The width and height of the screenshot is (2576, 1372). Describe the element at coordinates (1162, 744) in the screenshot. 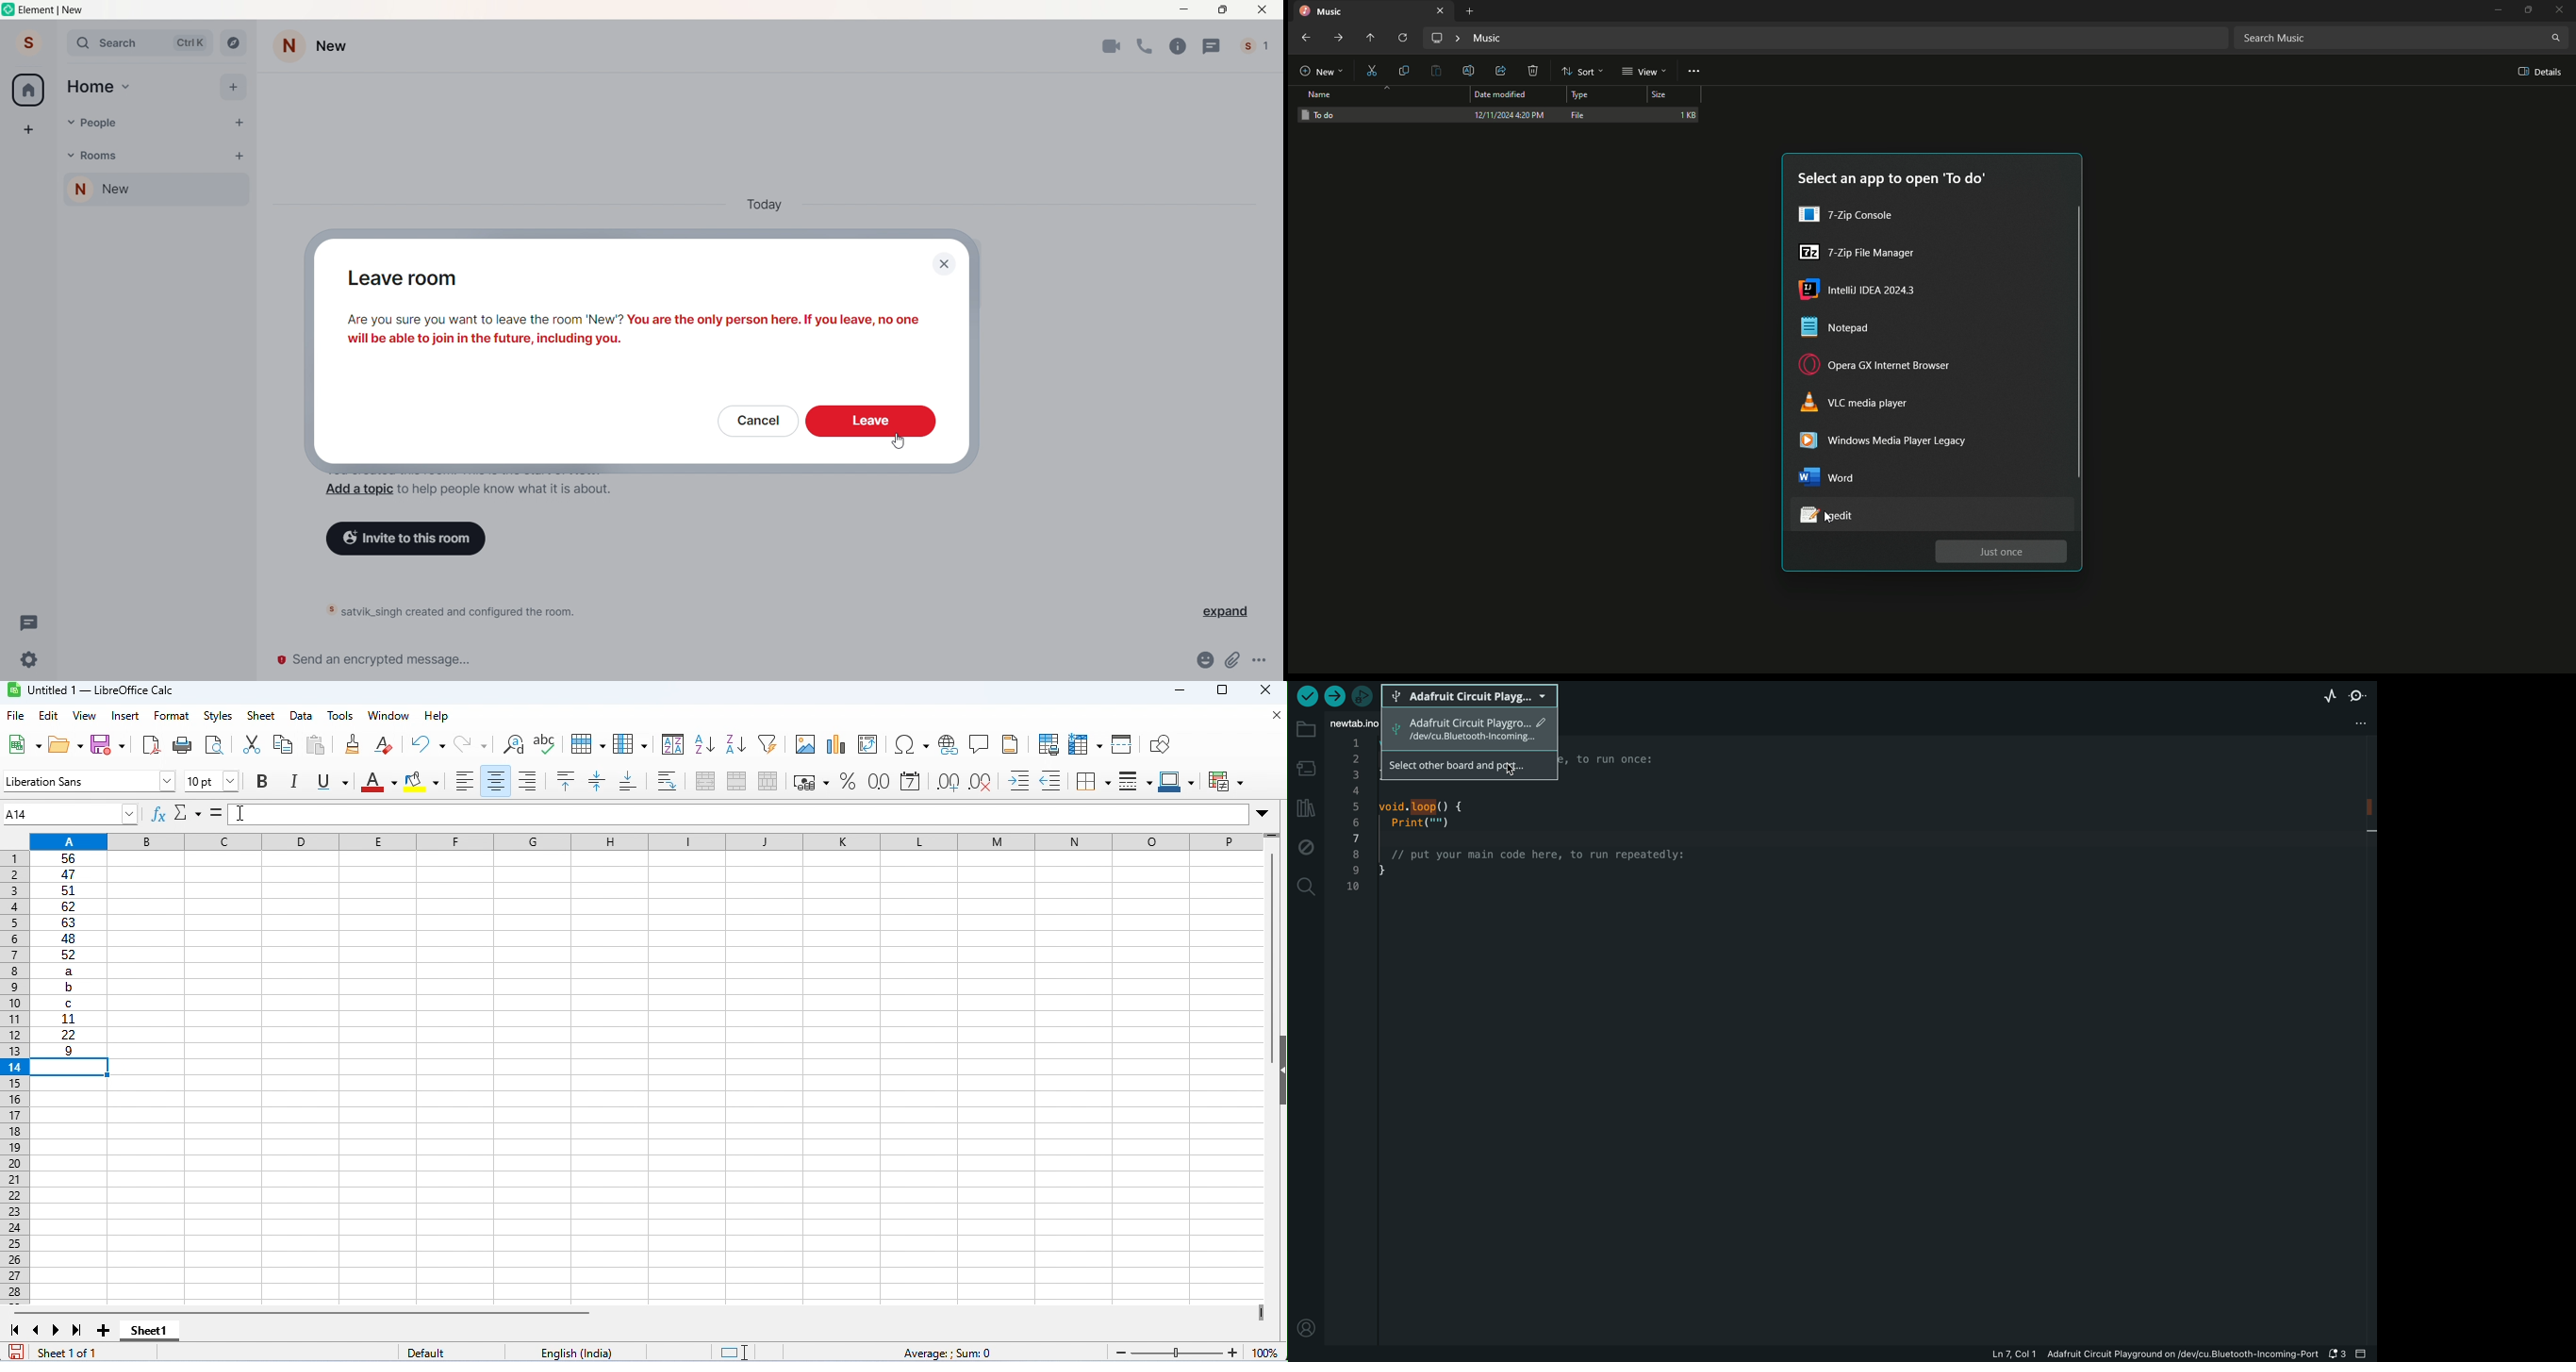

I see `how draw functions` at that location.